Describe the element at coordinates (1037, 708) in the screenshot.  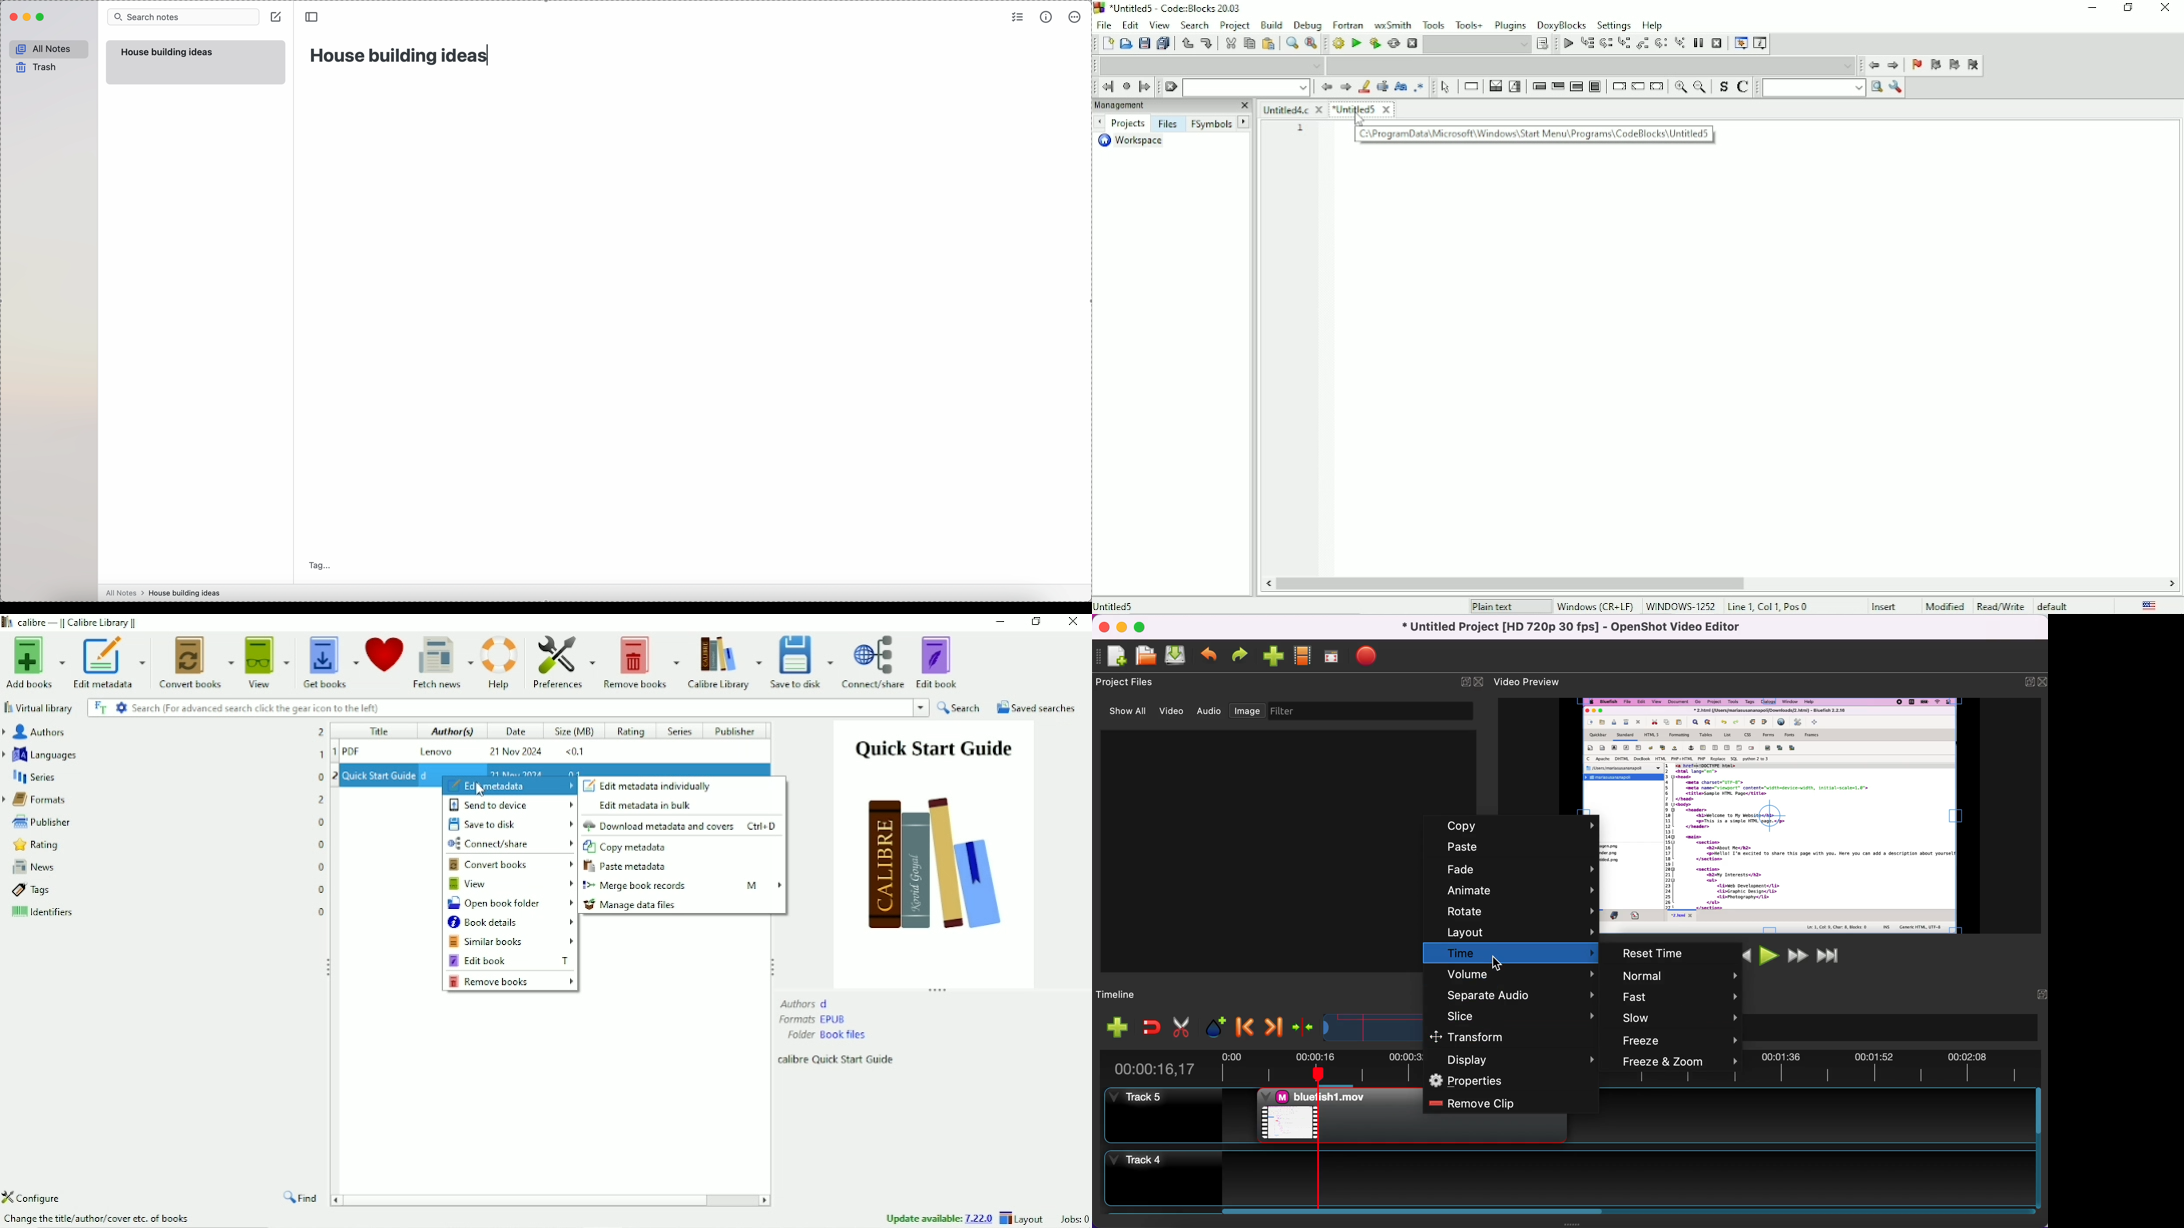
I see `Saved searches` at that location.